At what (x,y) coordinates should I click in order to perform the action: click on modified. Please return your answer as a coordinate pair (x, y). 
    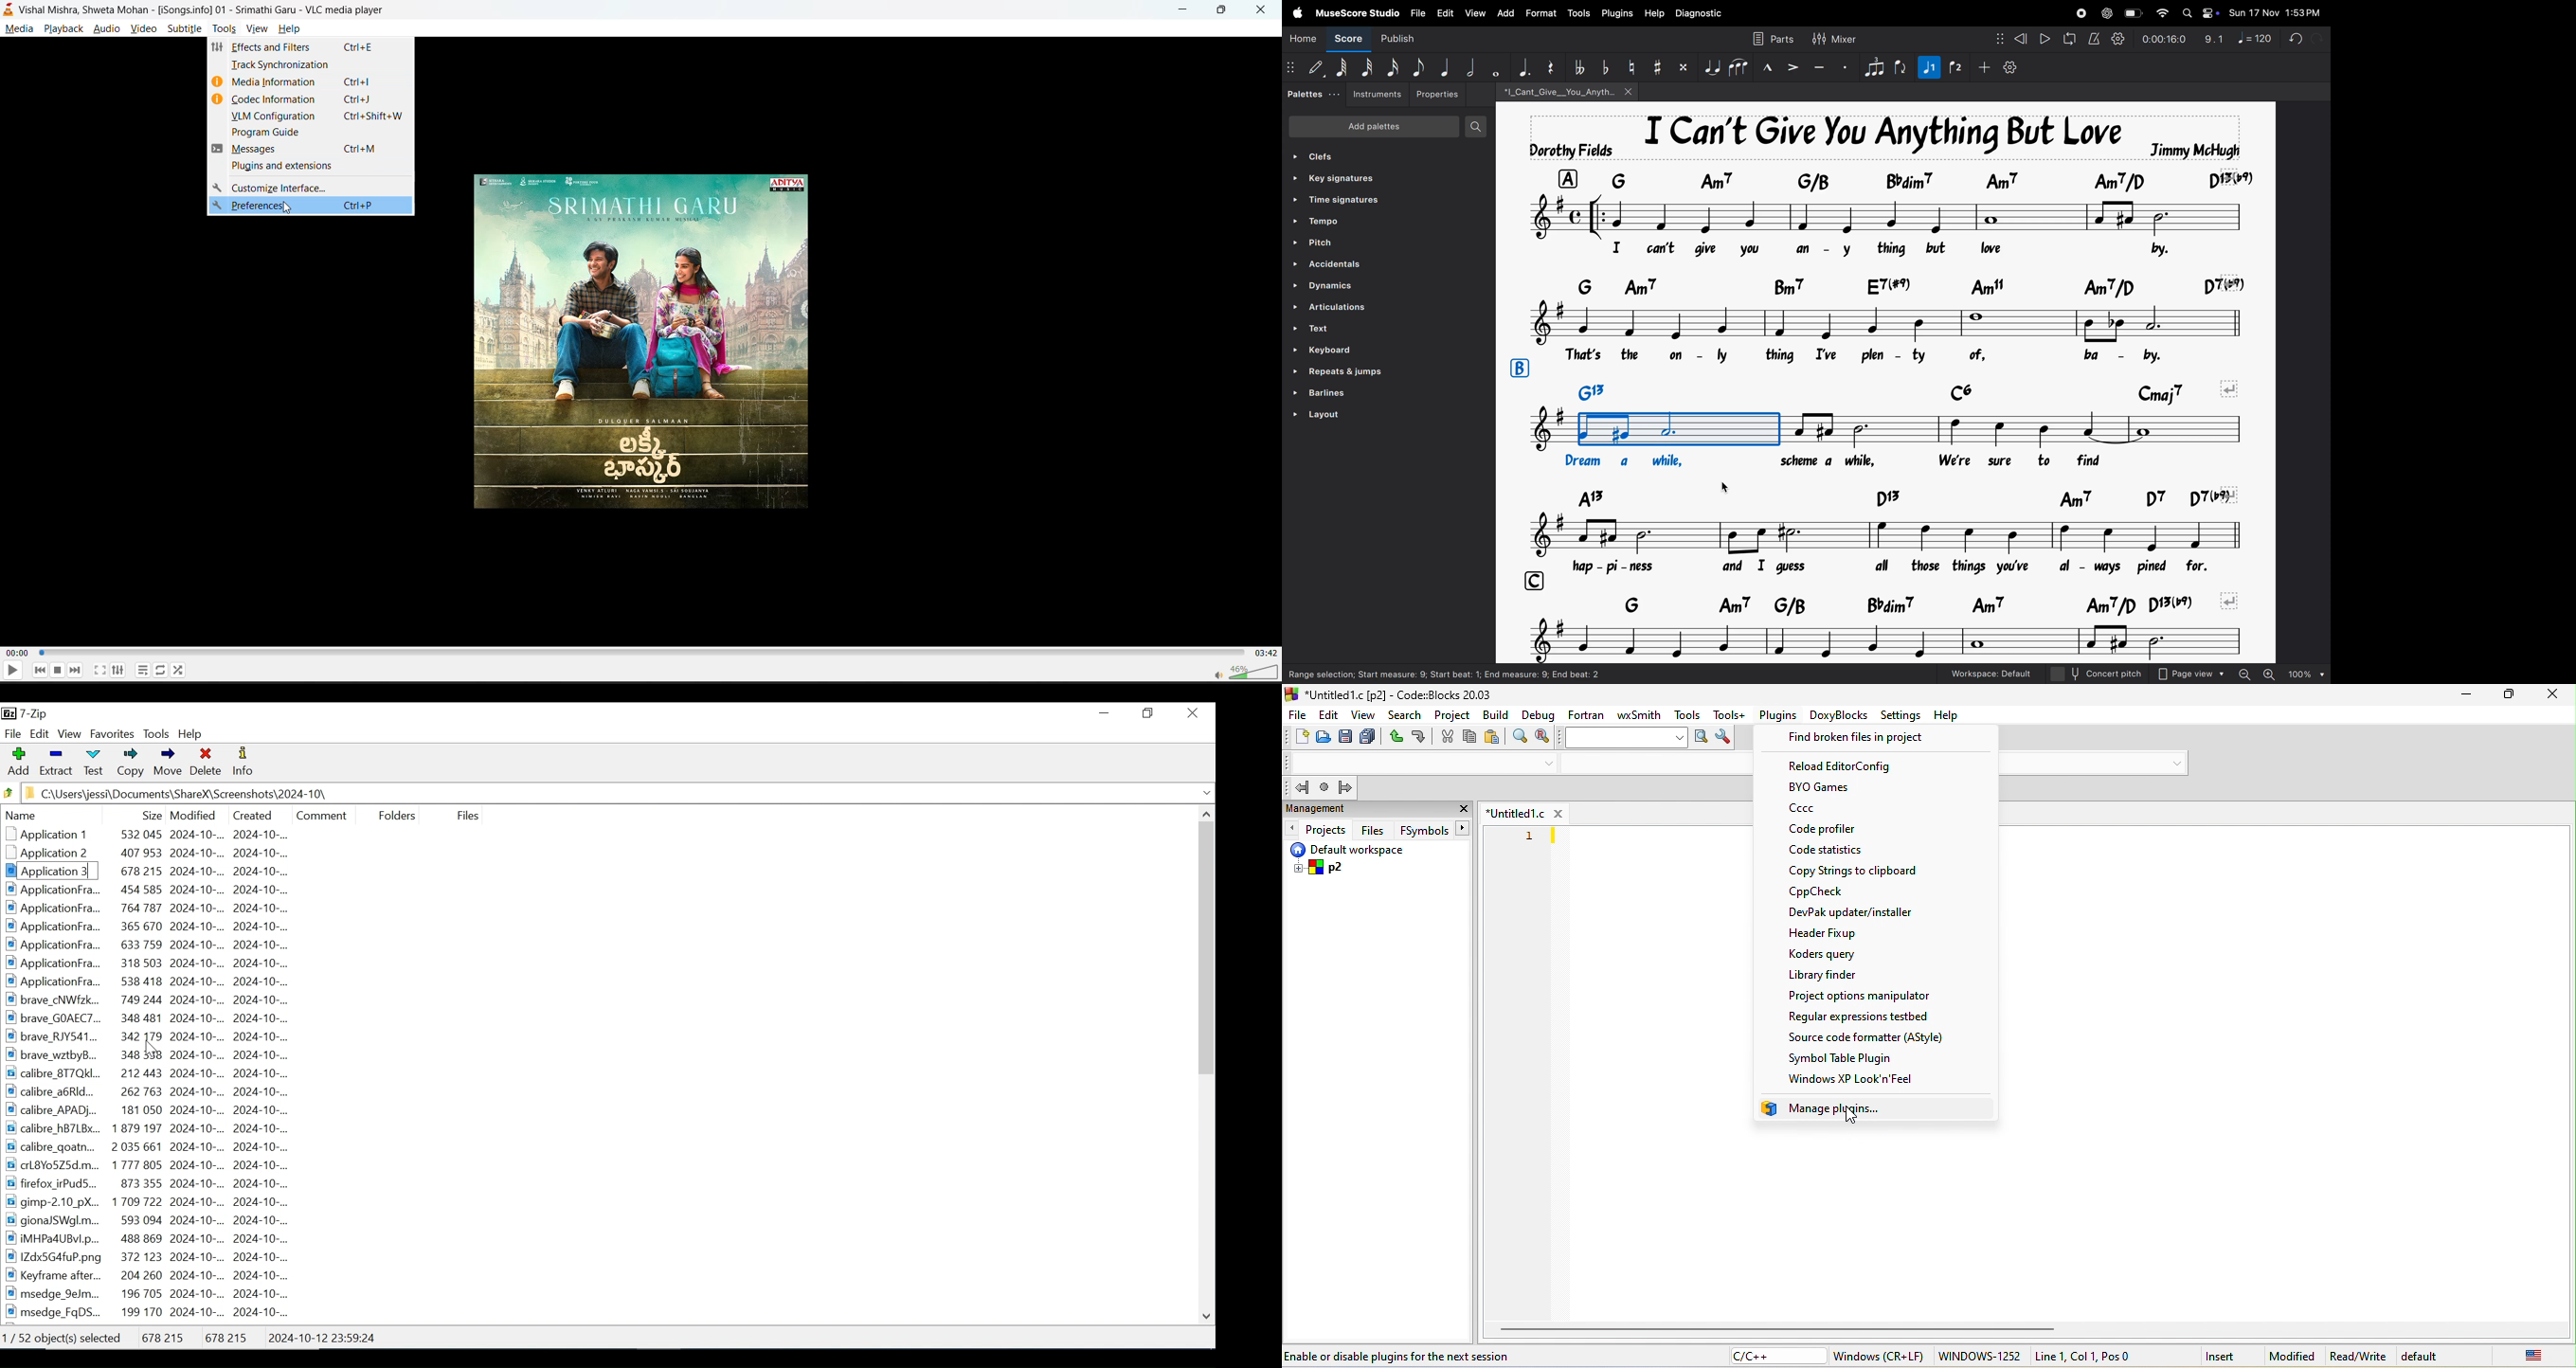
    Looking at the image, I should click on (2291, 1357).